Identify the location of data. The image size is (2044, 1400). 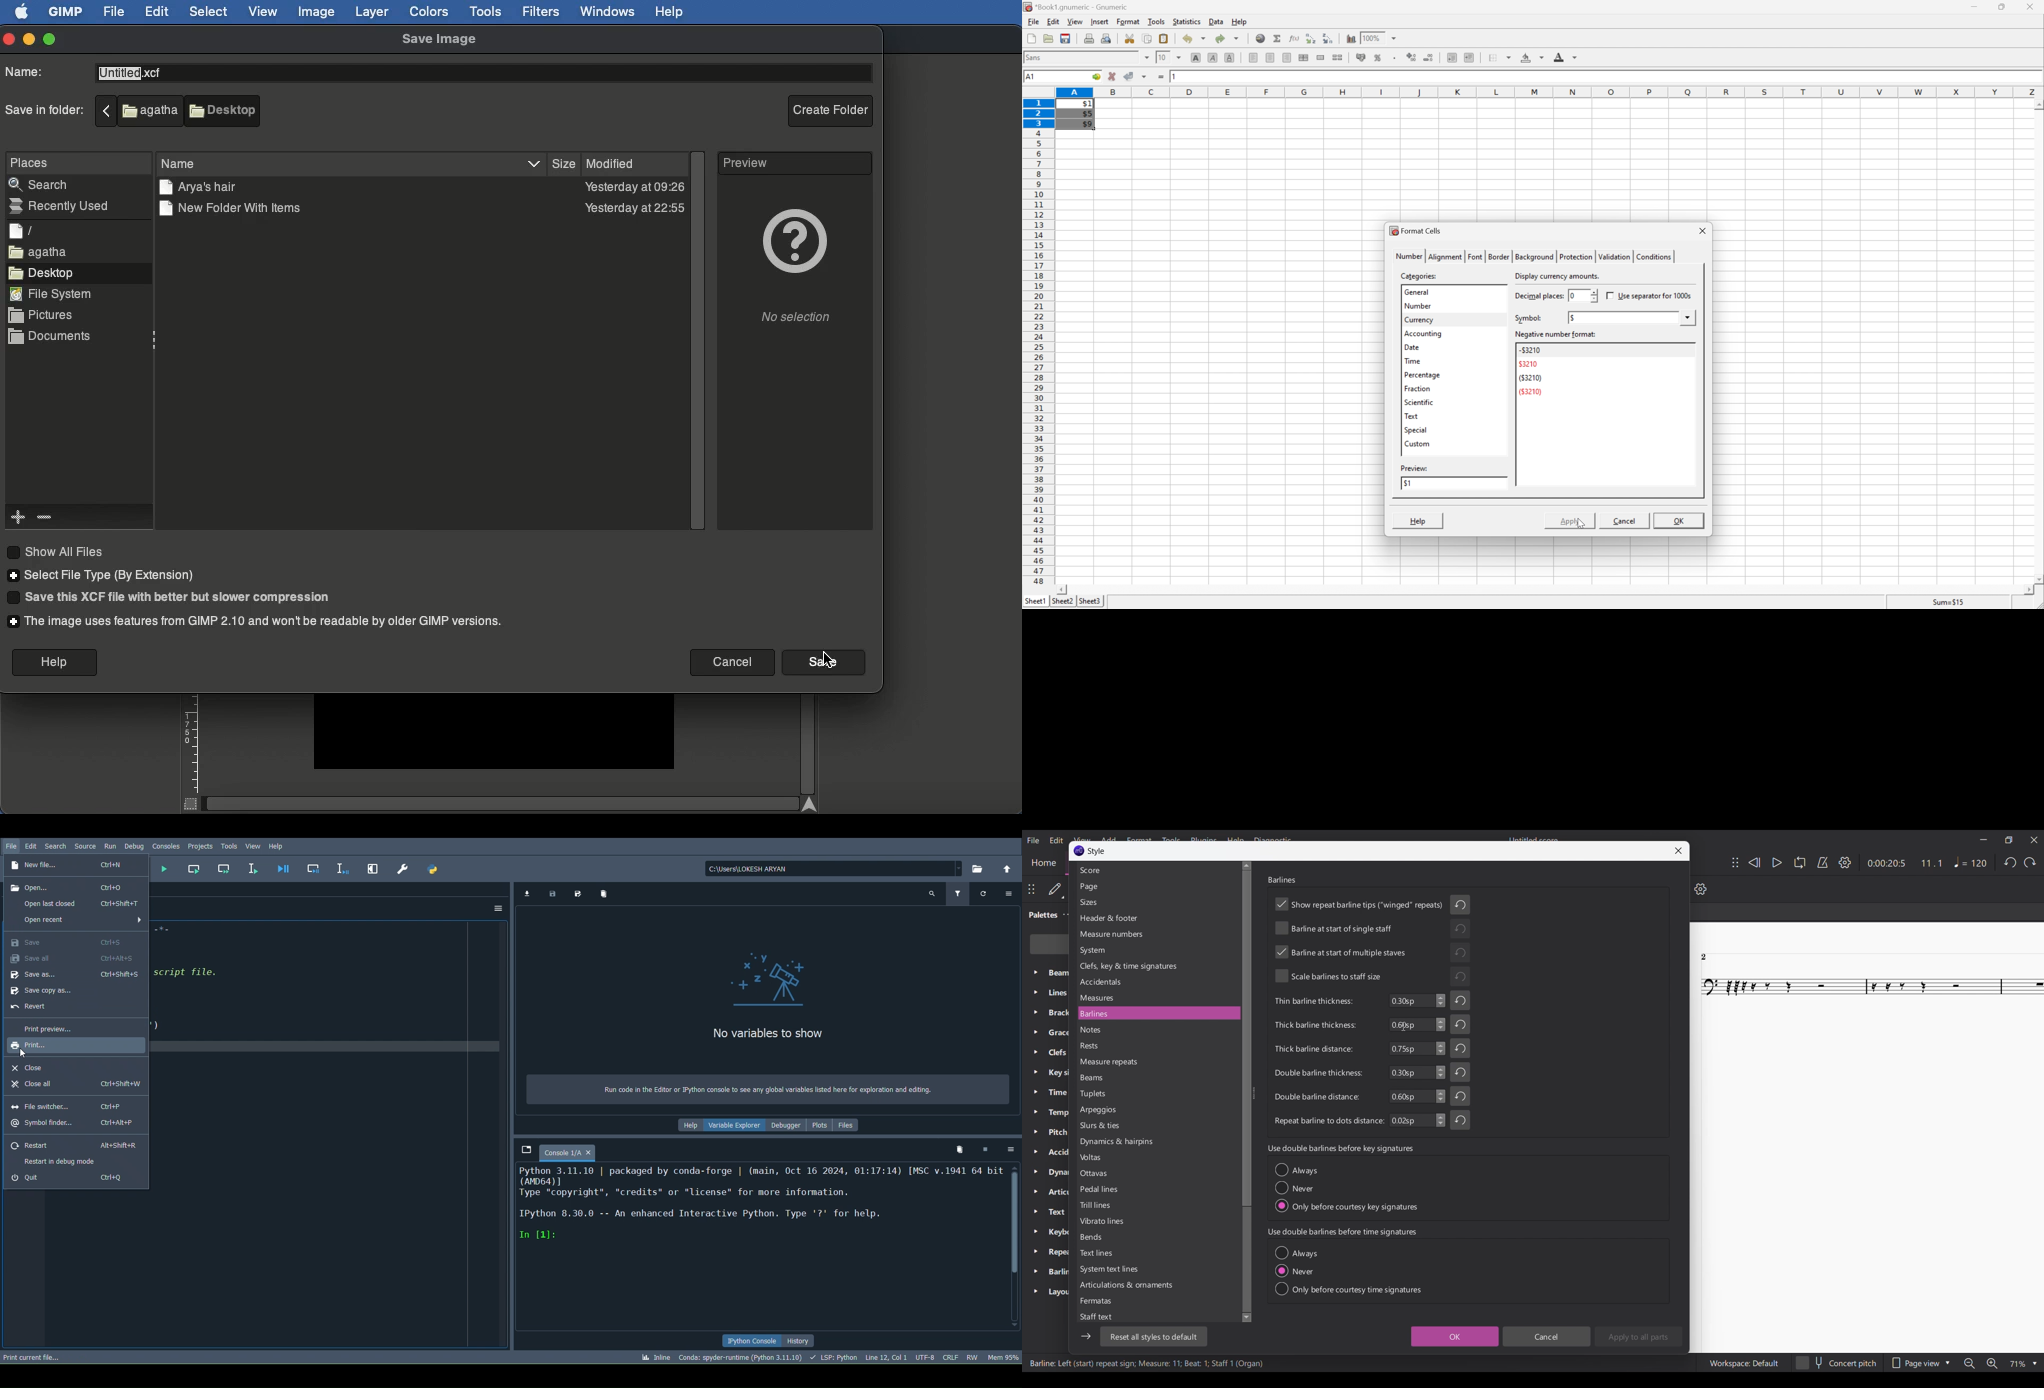
(1217, 20).